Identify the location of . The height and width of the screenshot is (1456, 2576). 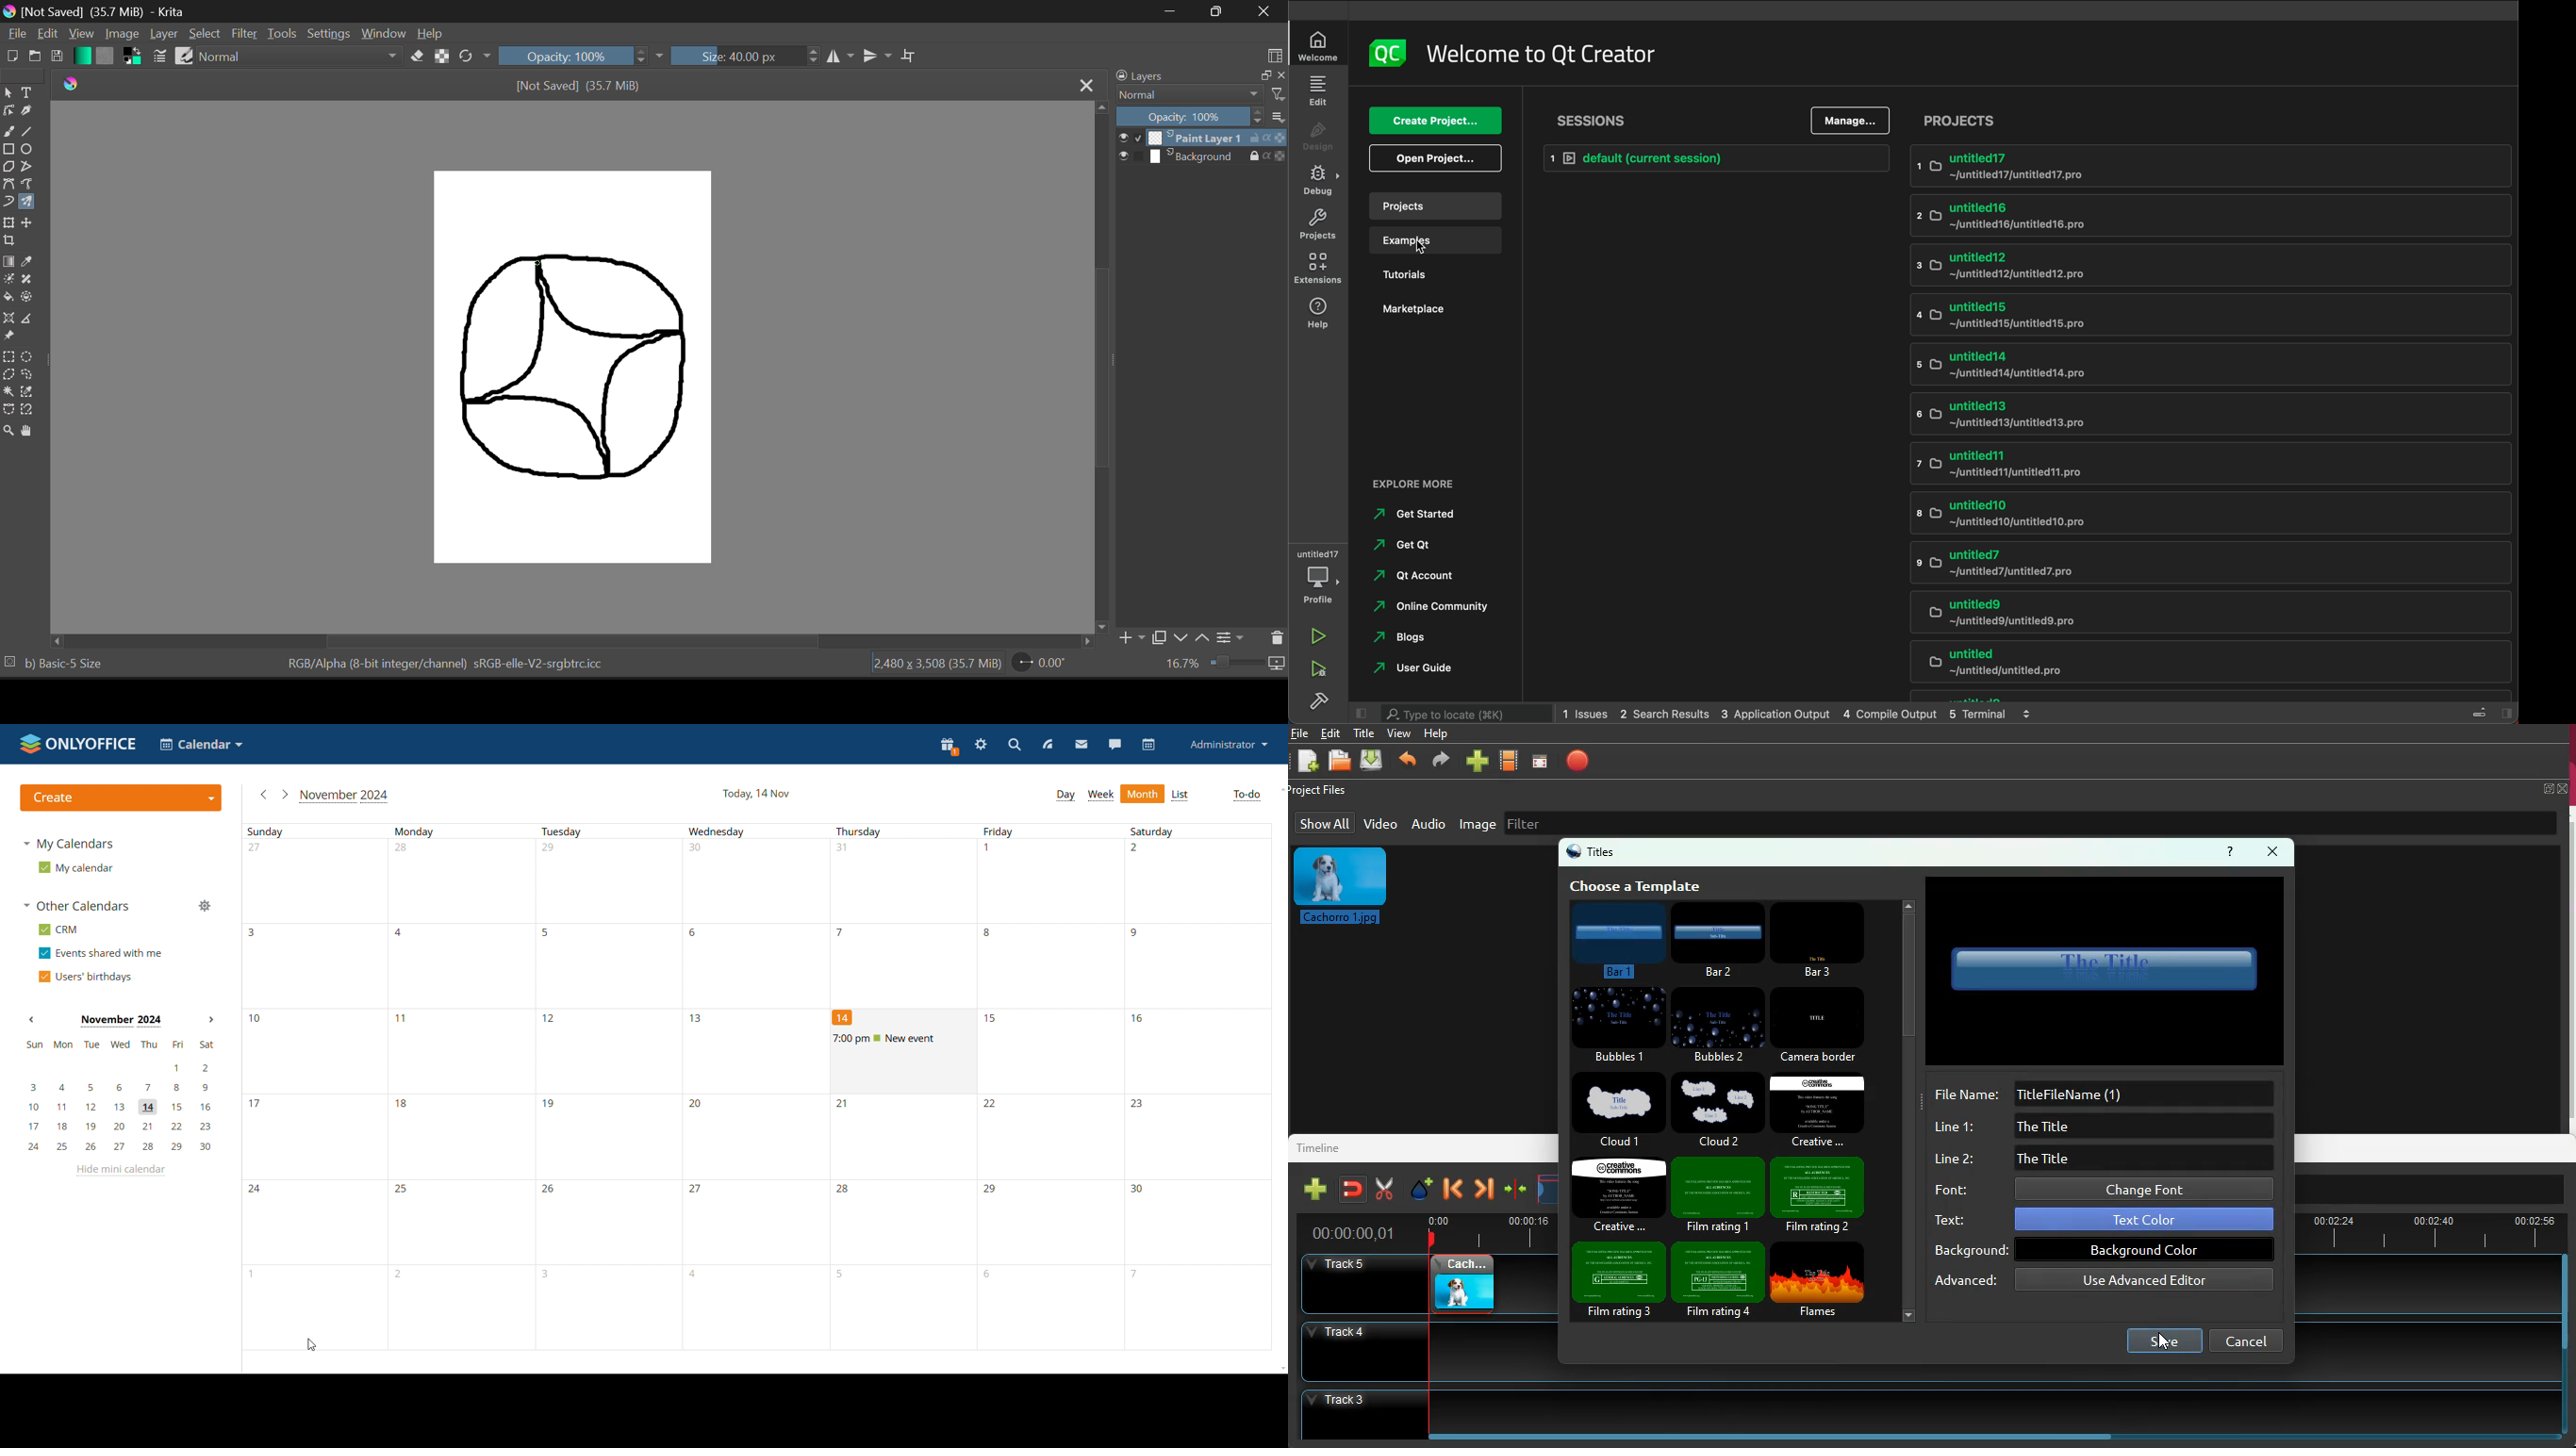
(1082, 643).